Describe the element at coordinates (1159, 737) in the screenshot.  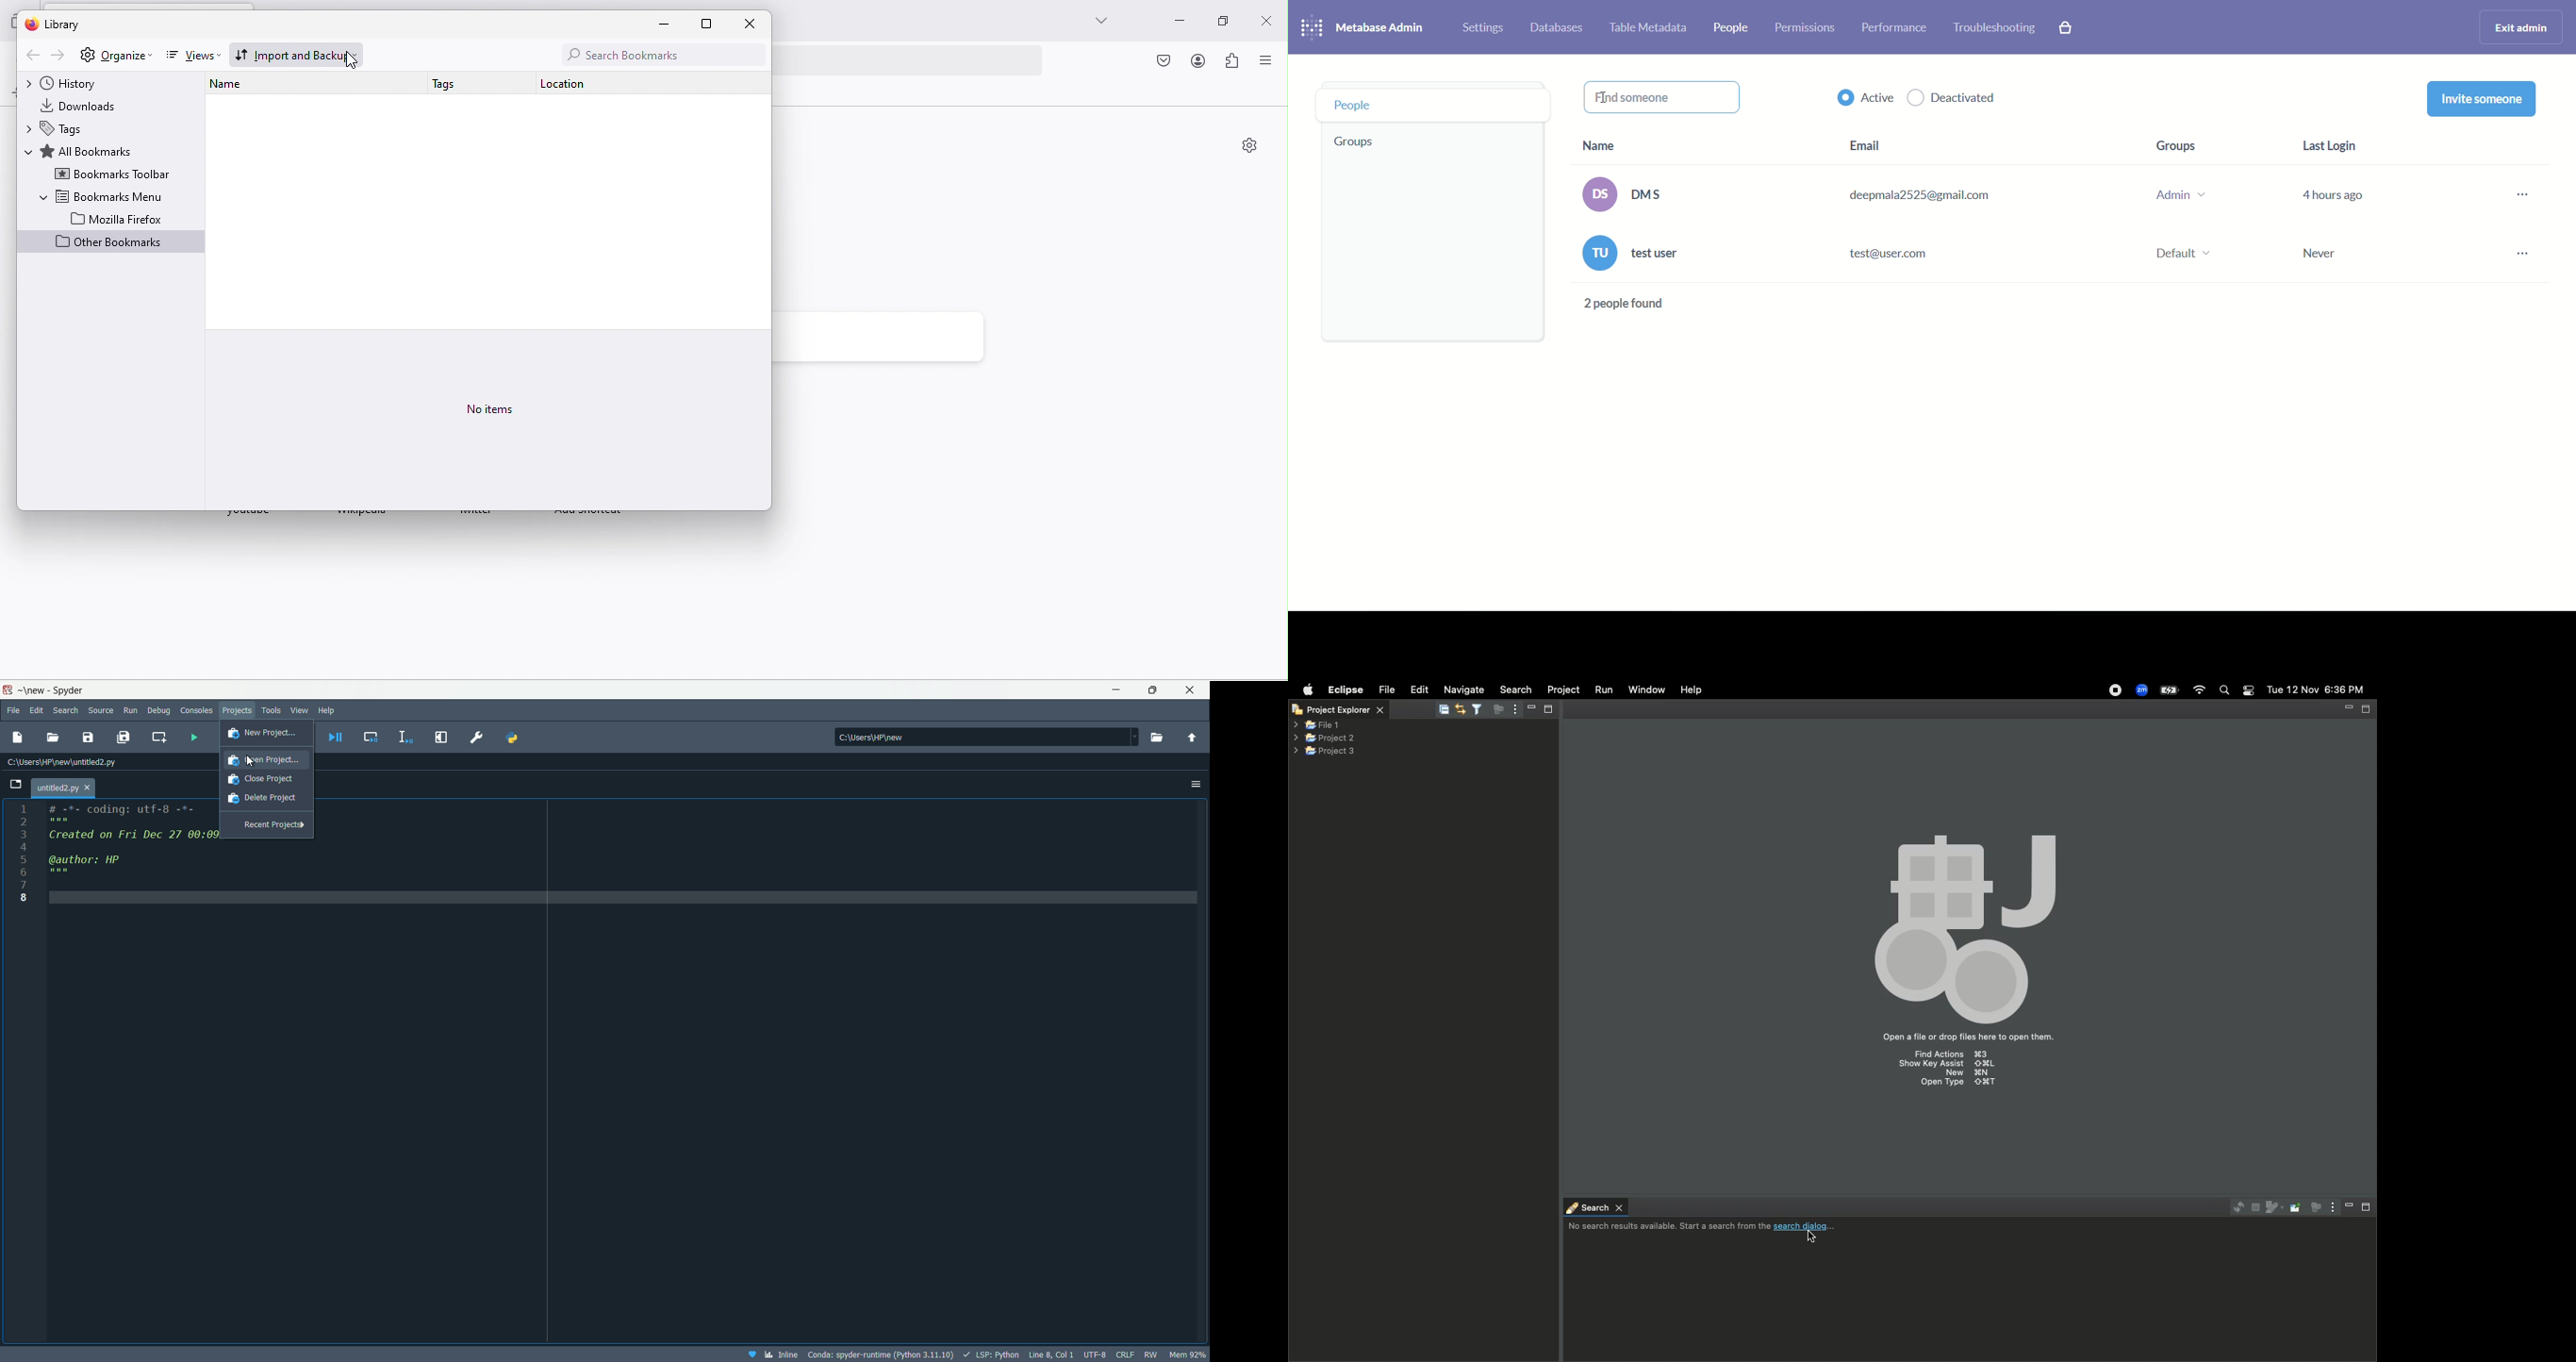
I see `browse directory` at that location.